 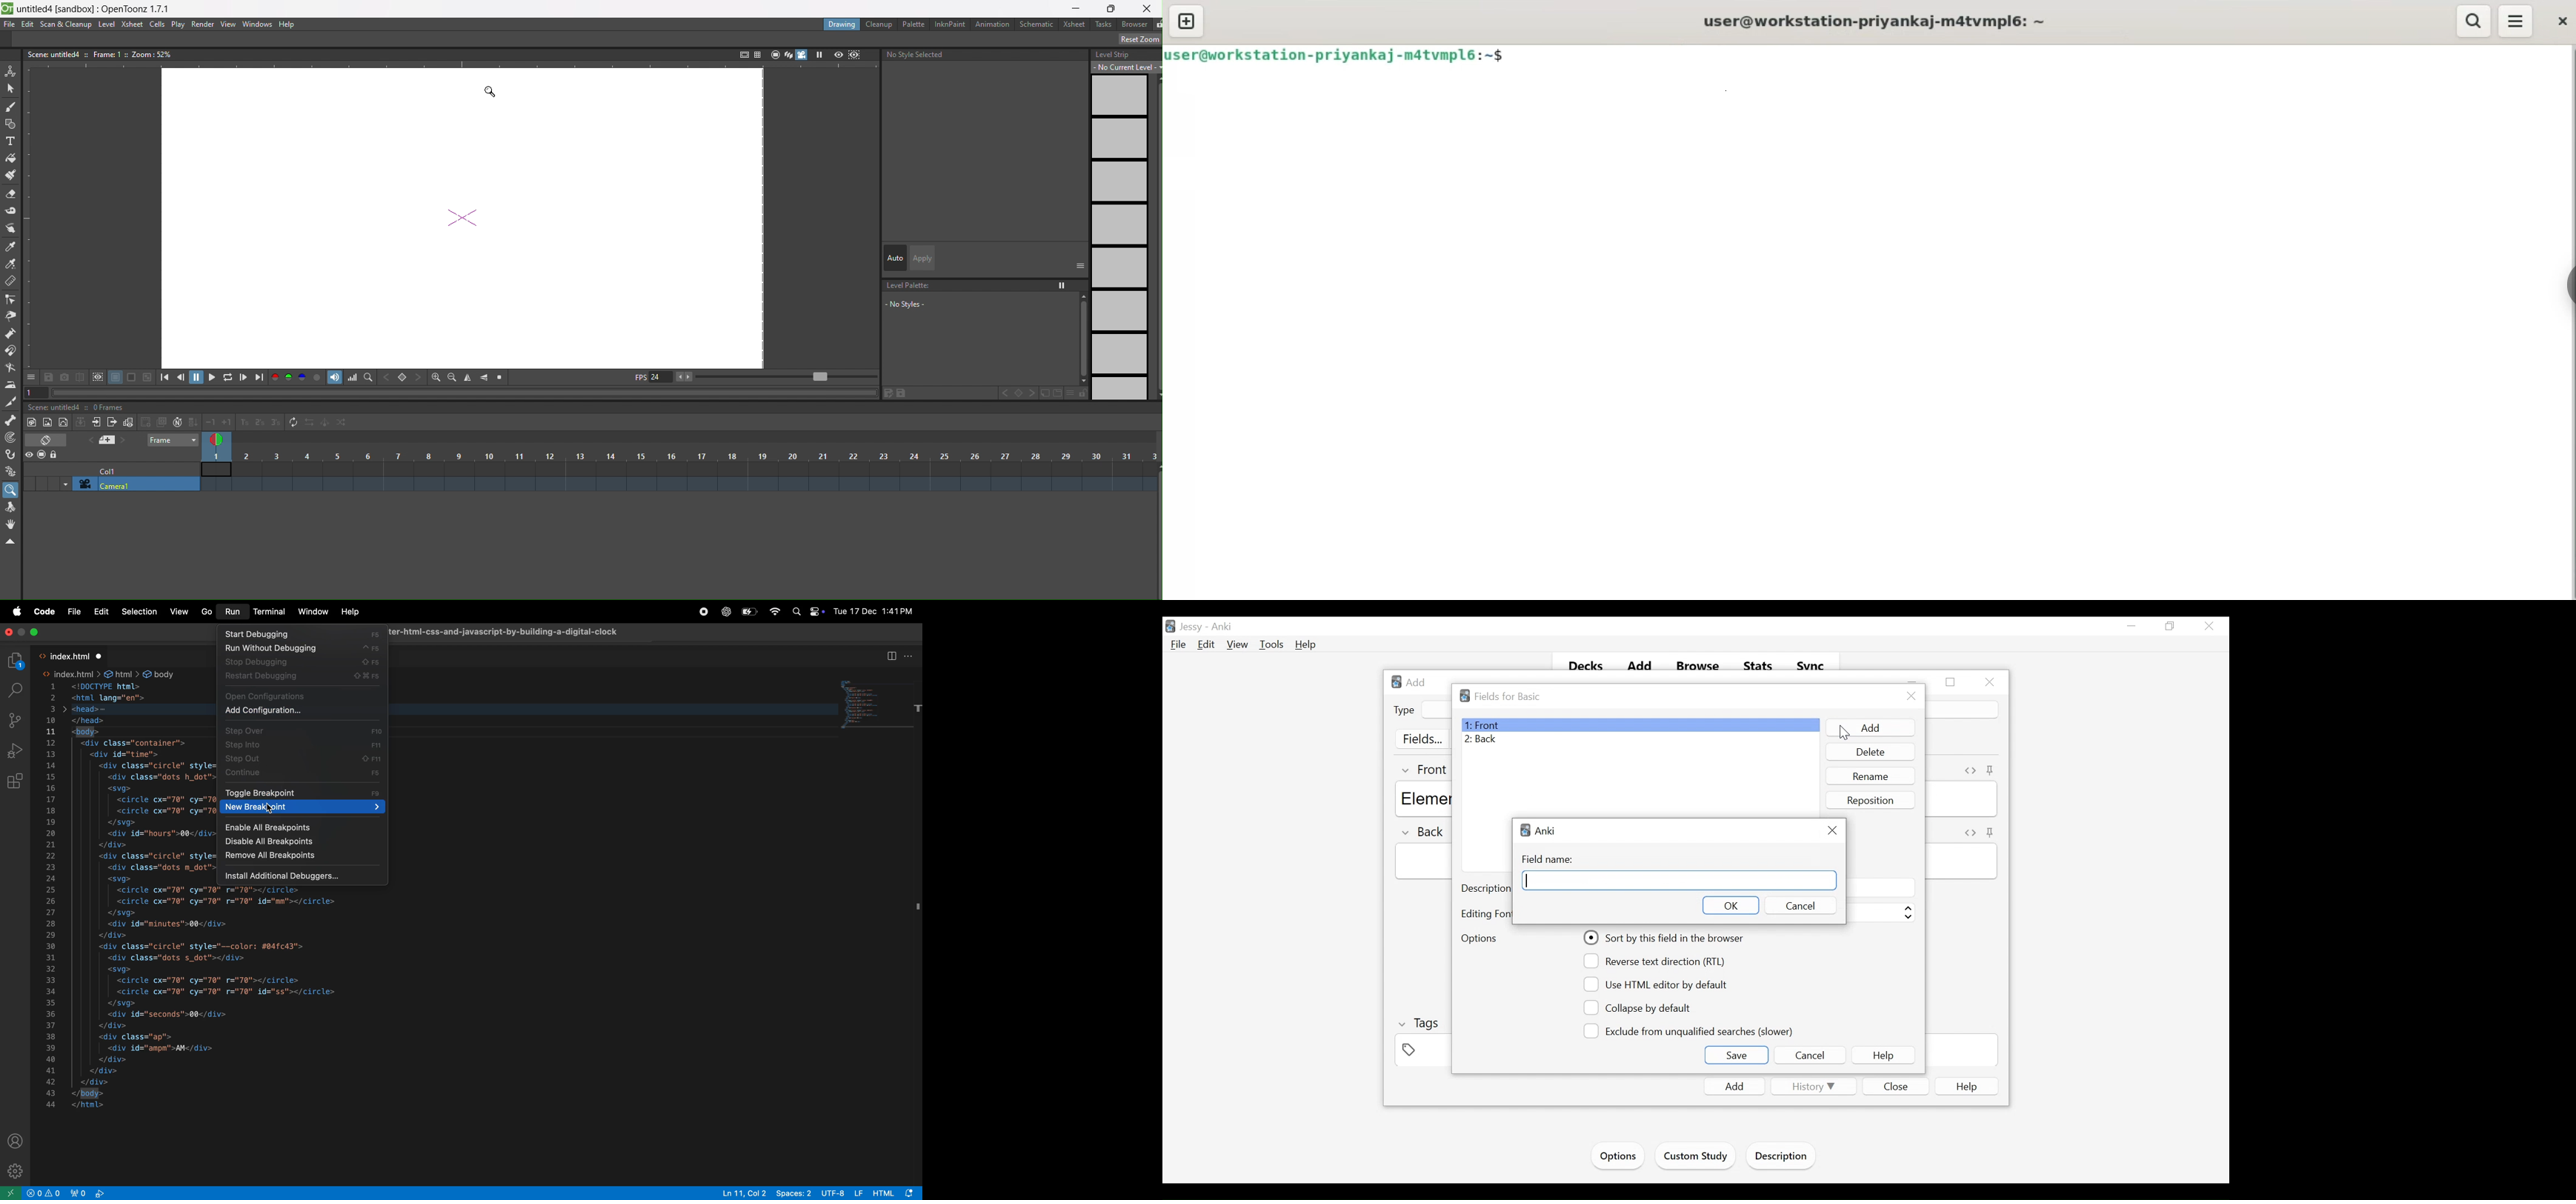 What do you see at coordinates (1640, 1008) in the screenshot?
I see `(un)select Collapse by Default` at bounding box center [1640, 1008].